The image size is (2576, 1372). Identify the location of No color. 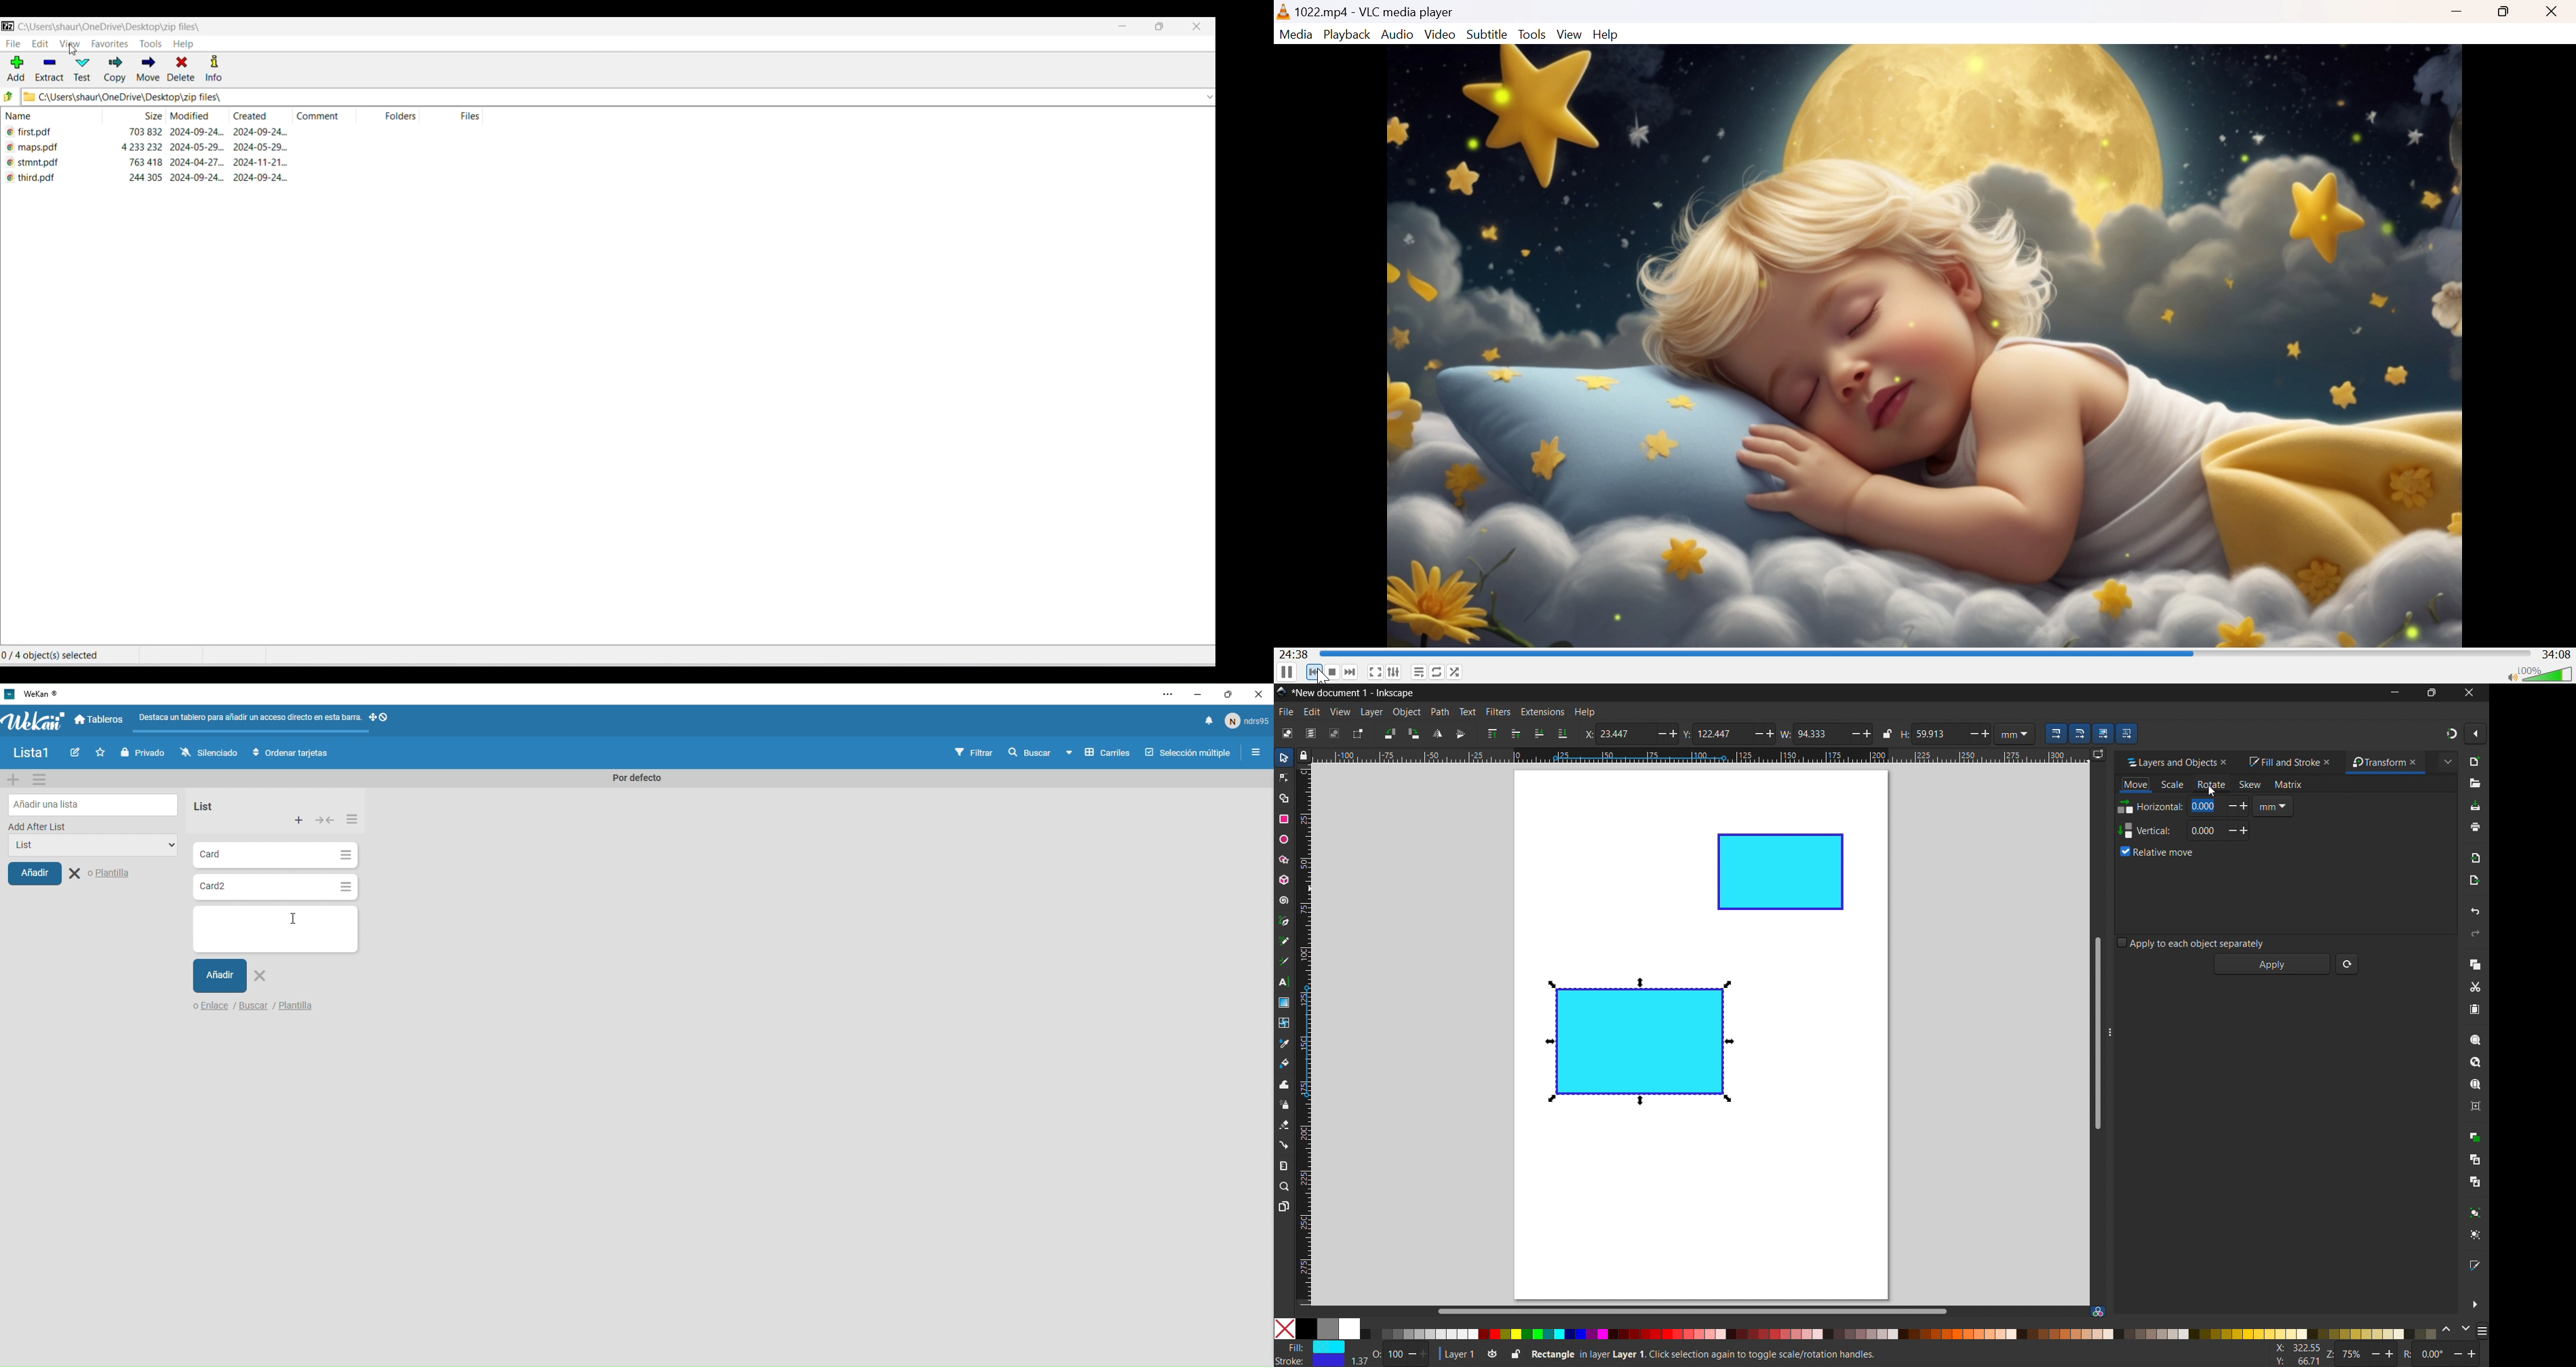
(1285, 1328).